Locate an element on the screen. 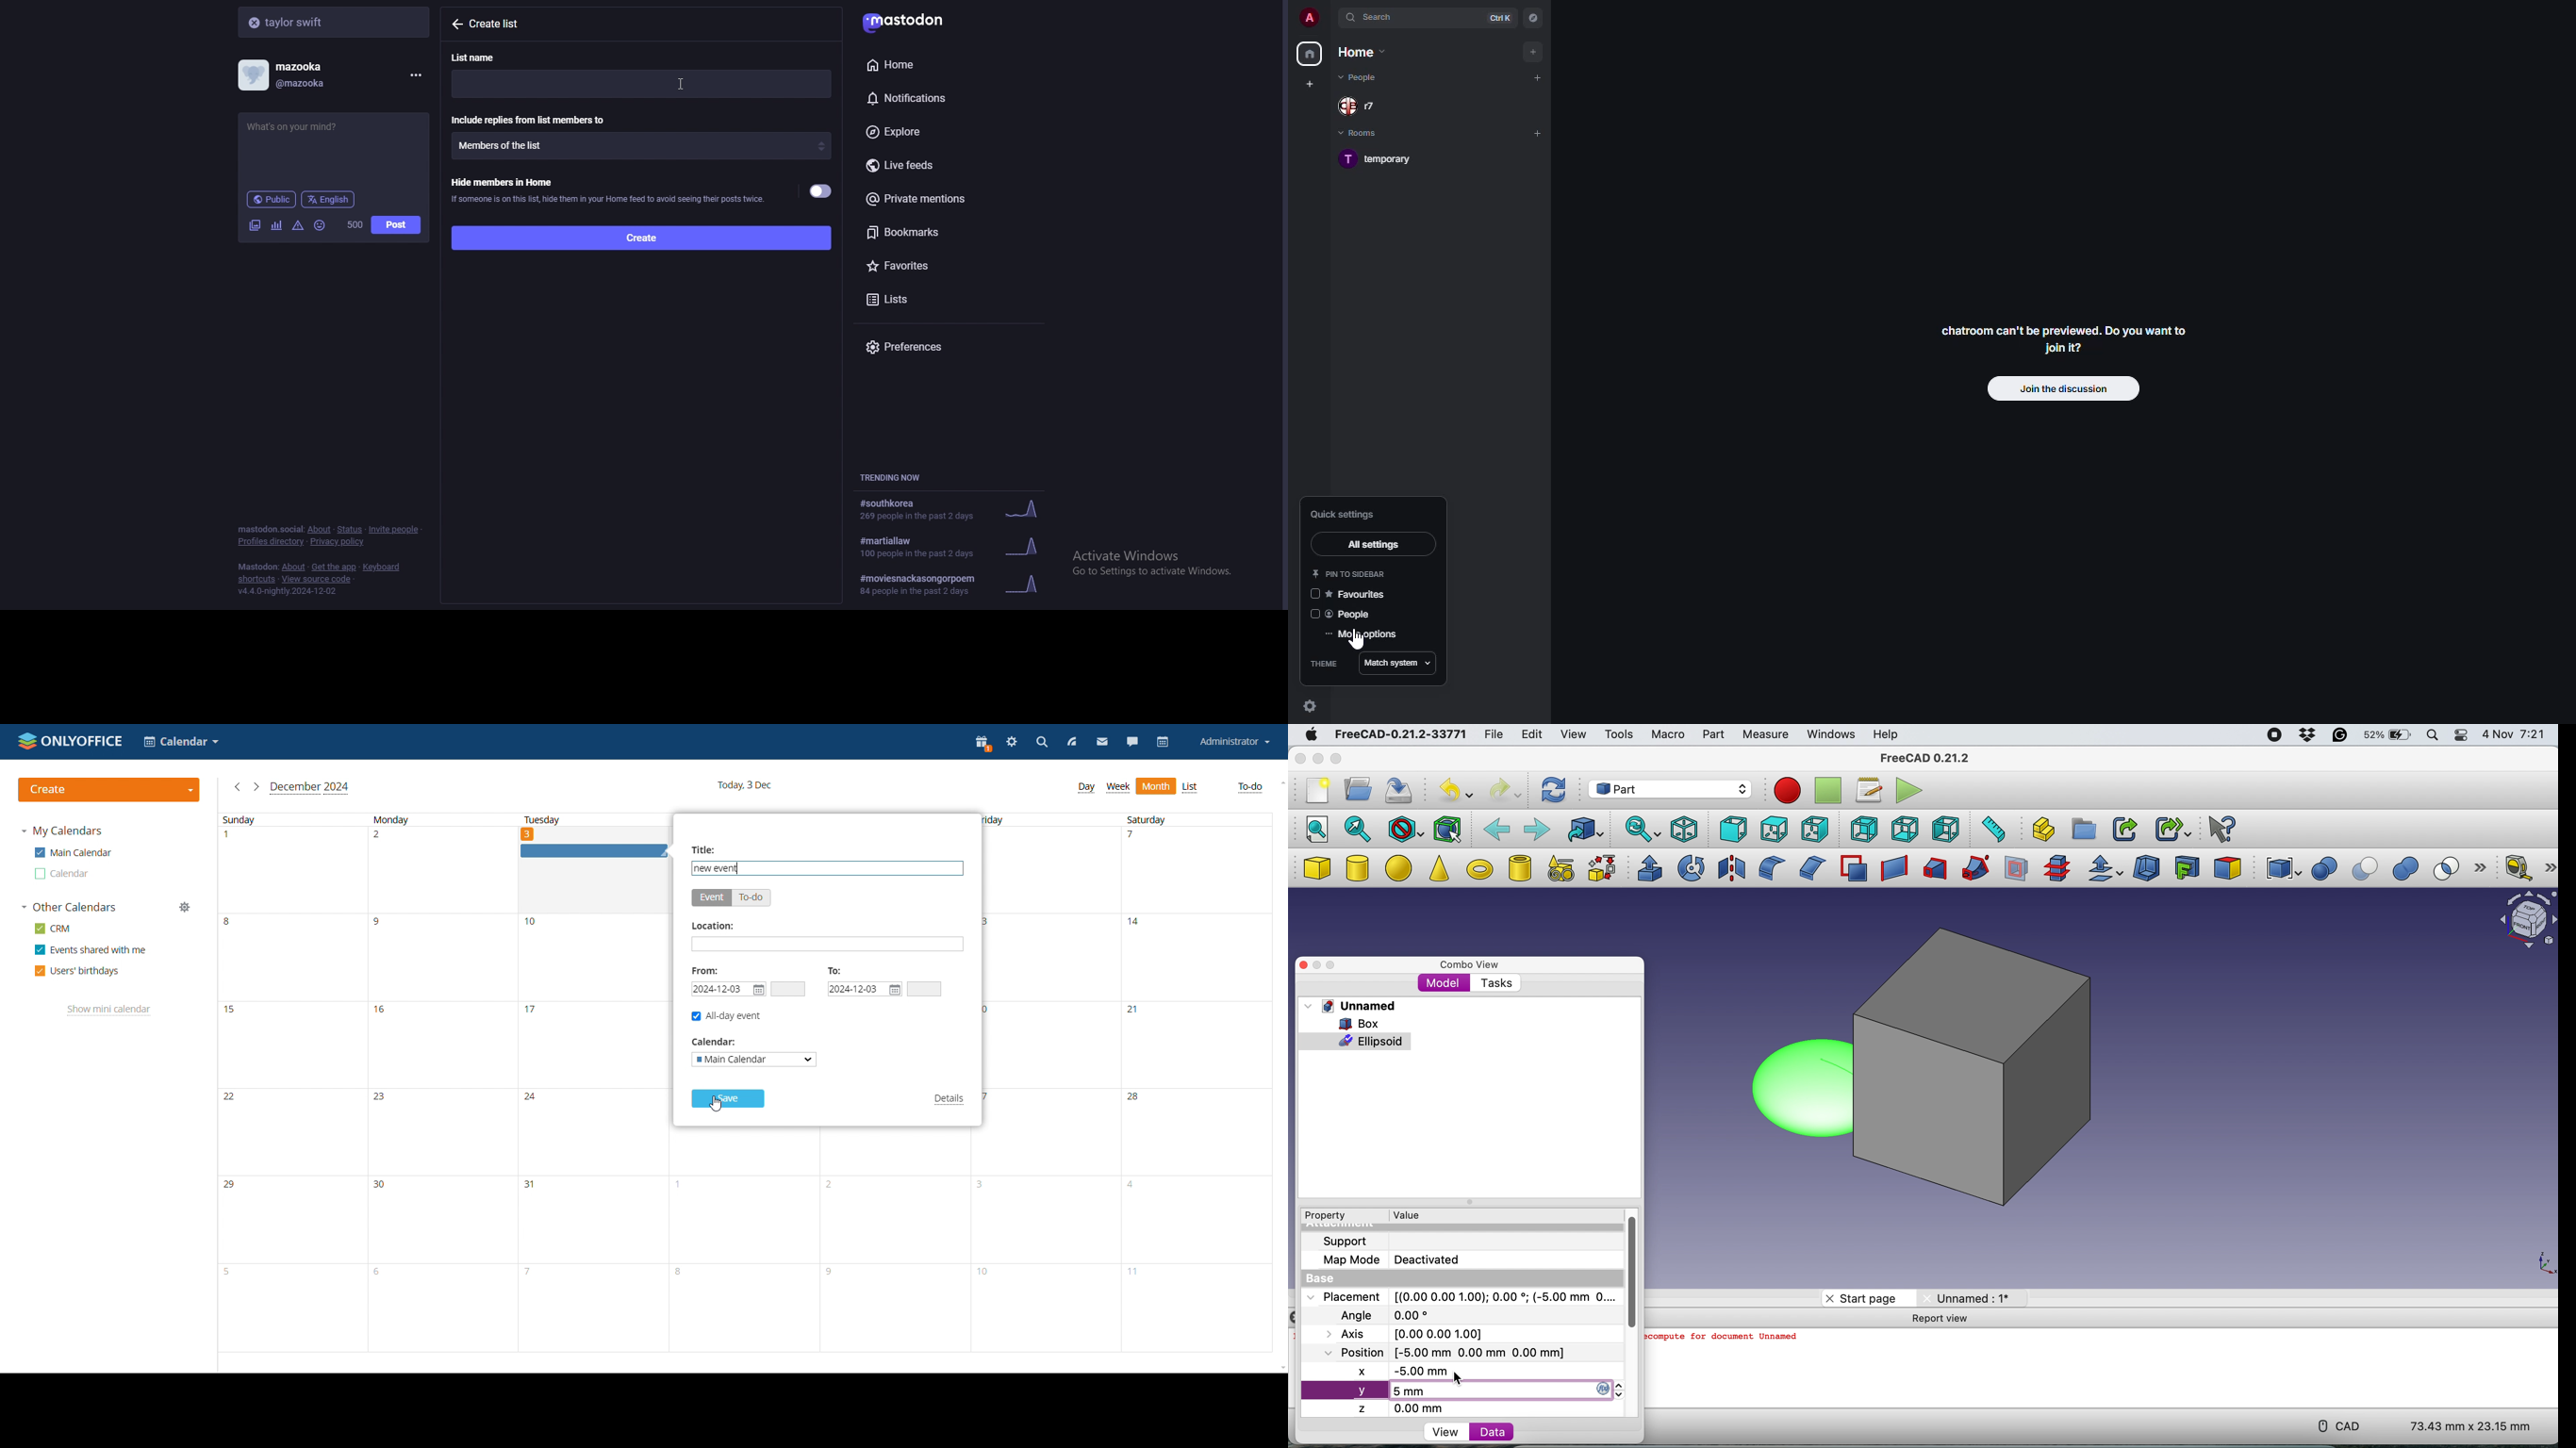 Image resolution: width=2576 pixels, height=1456 pixels. z 0.00 mm is located at coordinates (1407, 1408).